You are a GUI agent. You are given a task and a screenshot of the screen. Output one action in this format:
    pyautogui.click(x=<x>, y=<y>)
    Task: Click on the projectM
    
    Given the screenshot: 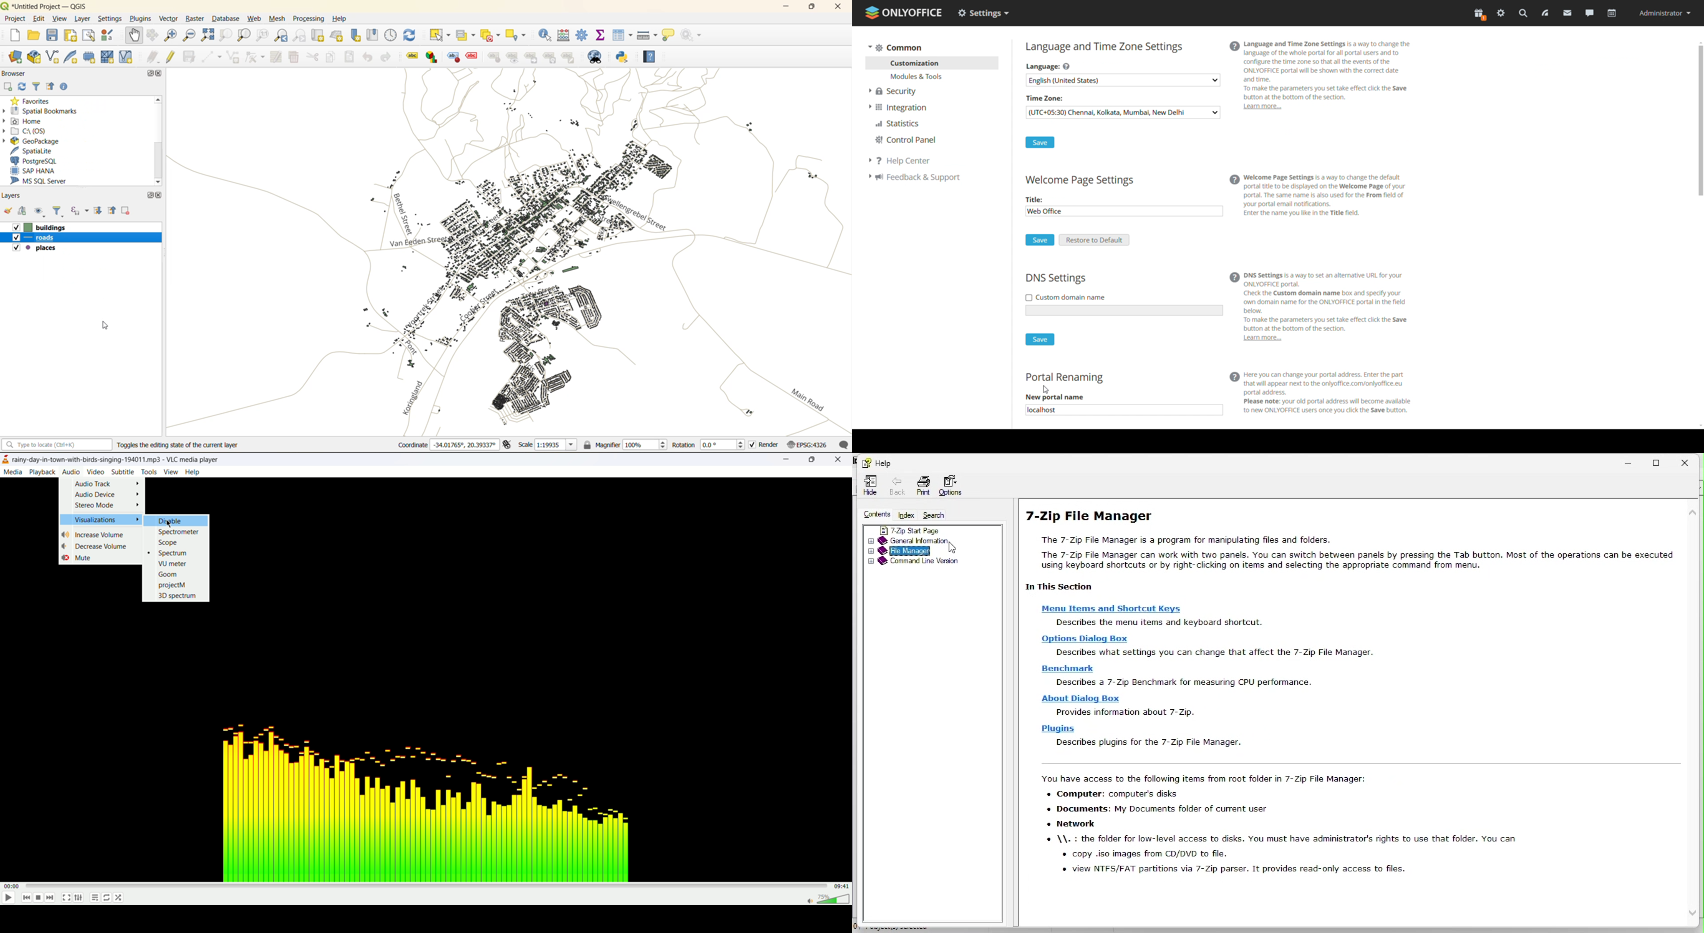 What is the action you would take?
    pyautogui.click(x=173, y=586)
    